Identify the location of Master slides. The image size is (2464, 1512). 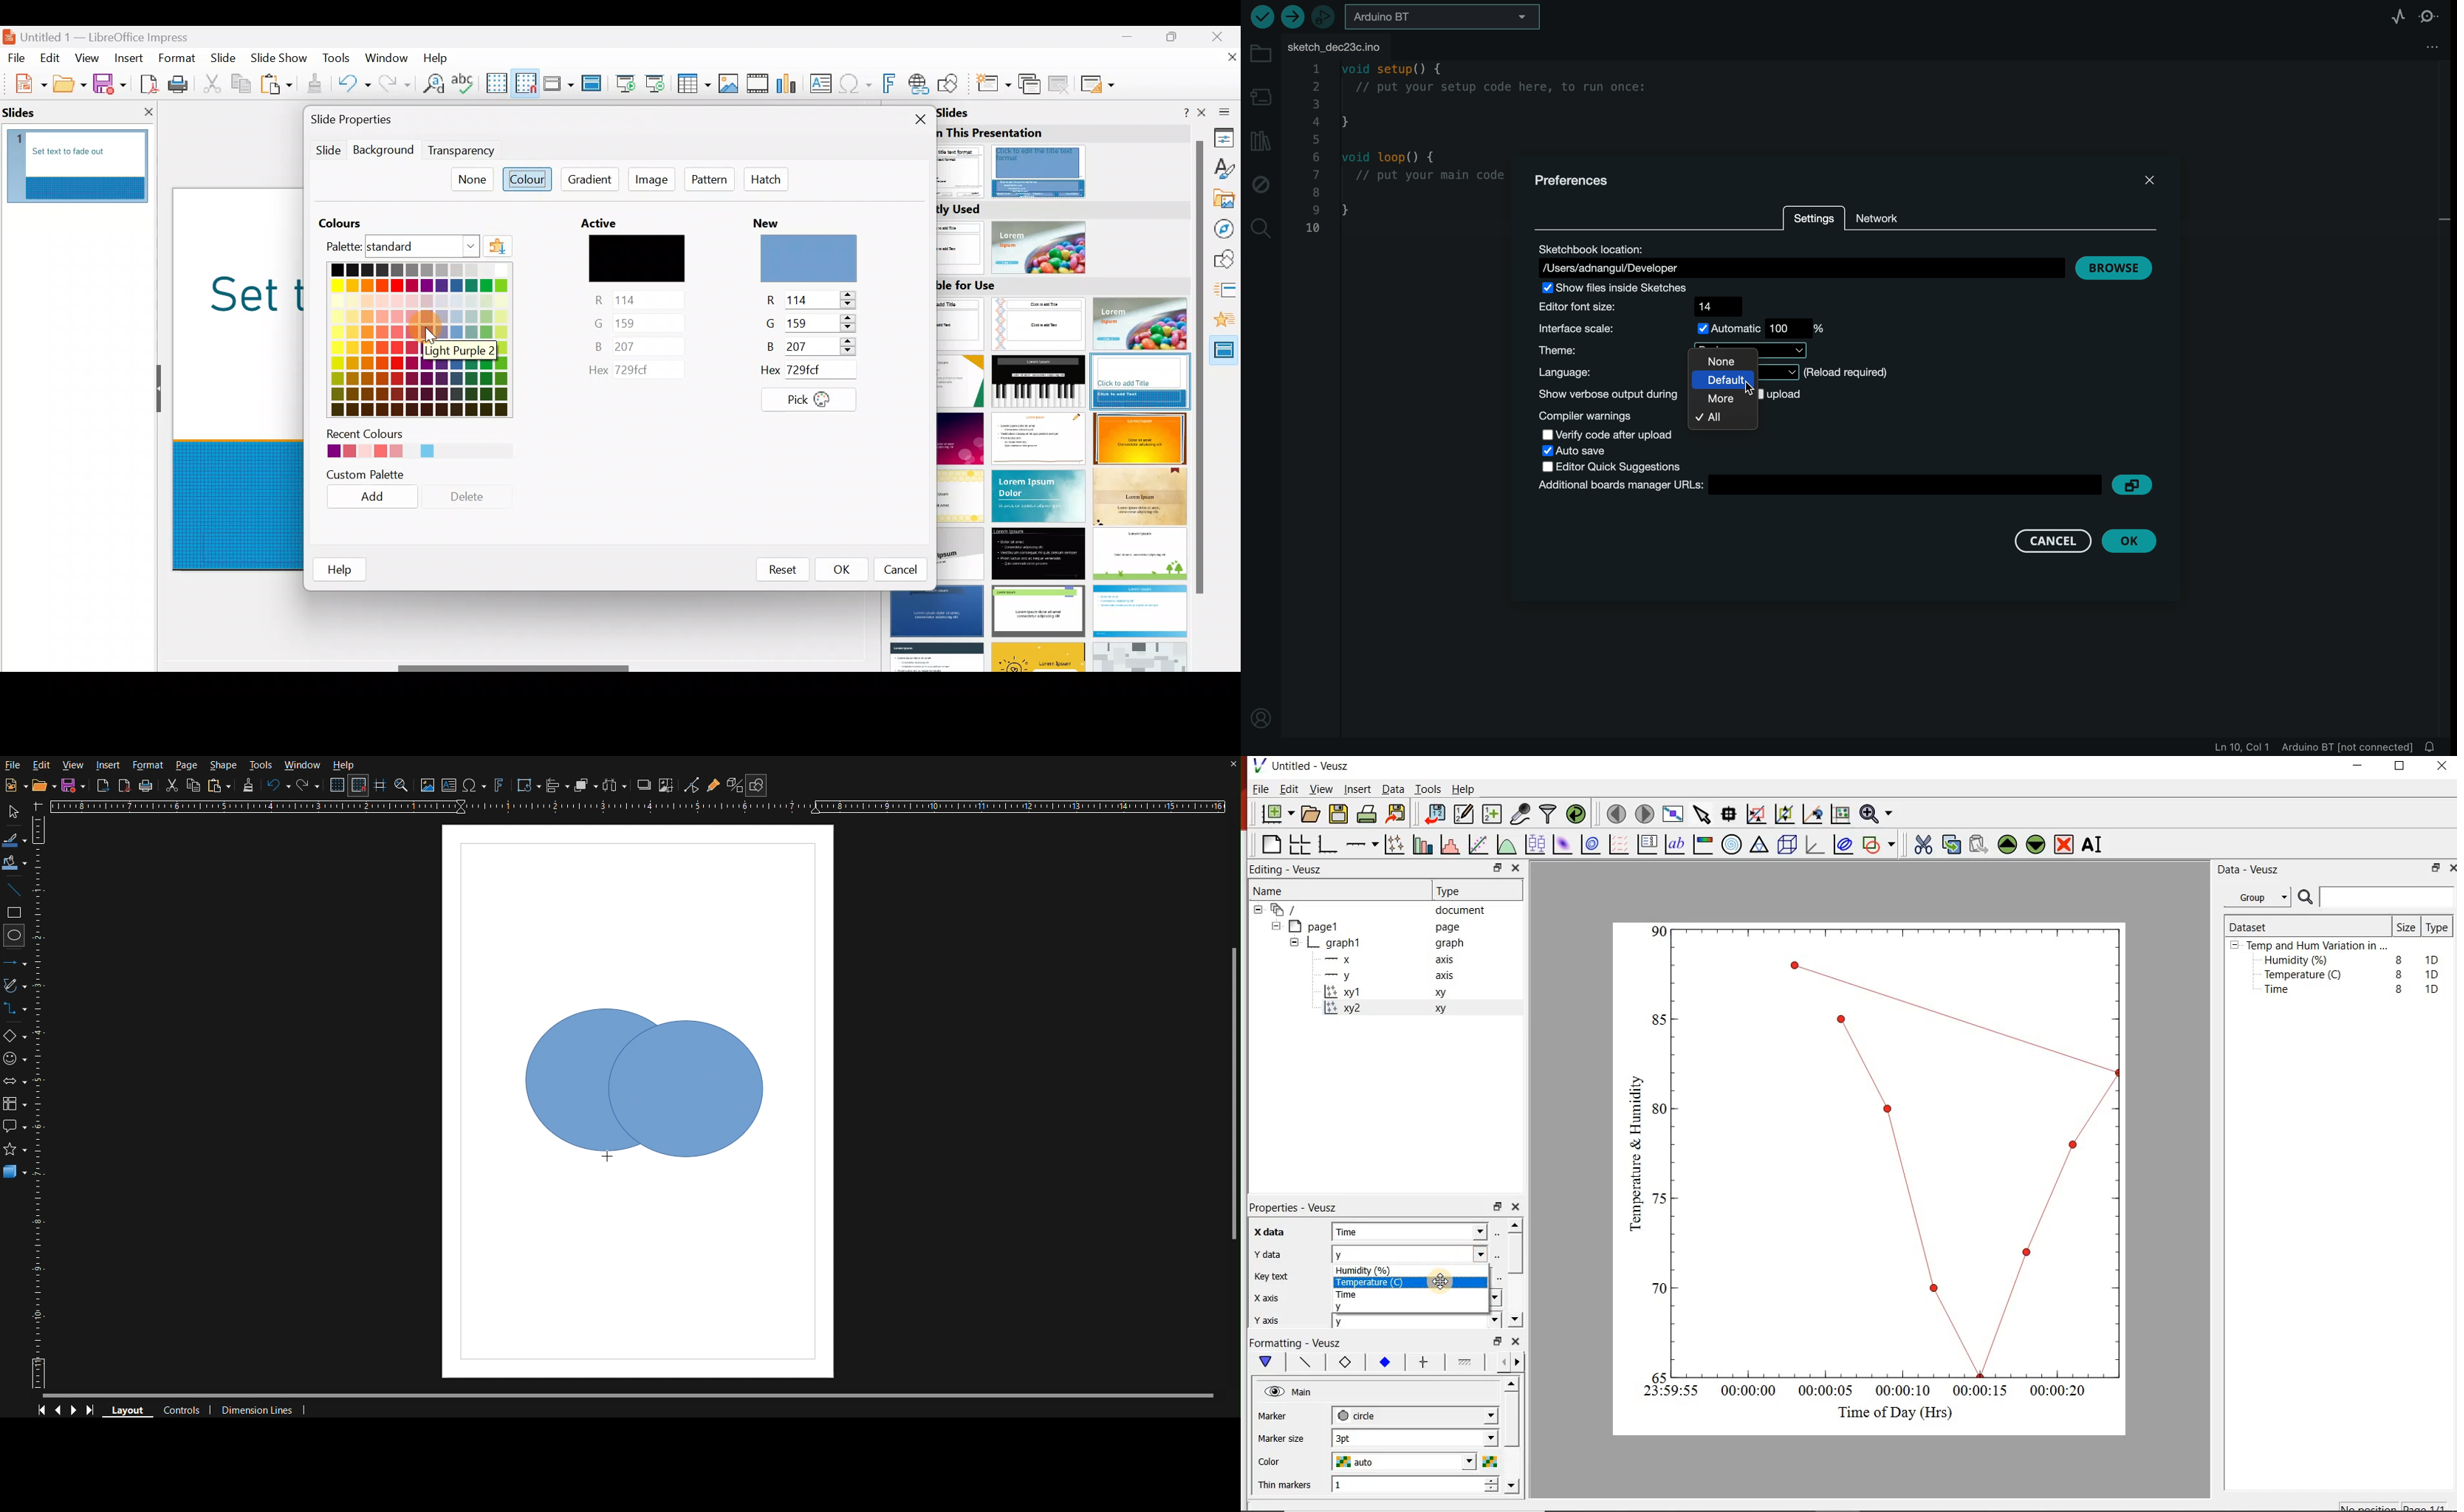
(1225, 355).